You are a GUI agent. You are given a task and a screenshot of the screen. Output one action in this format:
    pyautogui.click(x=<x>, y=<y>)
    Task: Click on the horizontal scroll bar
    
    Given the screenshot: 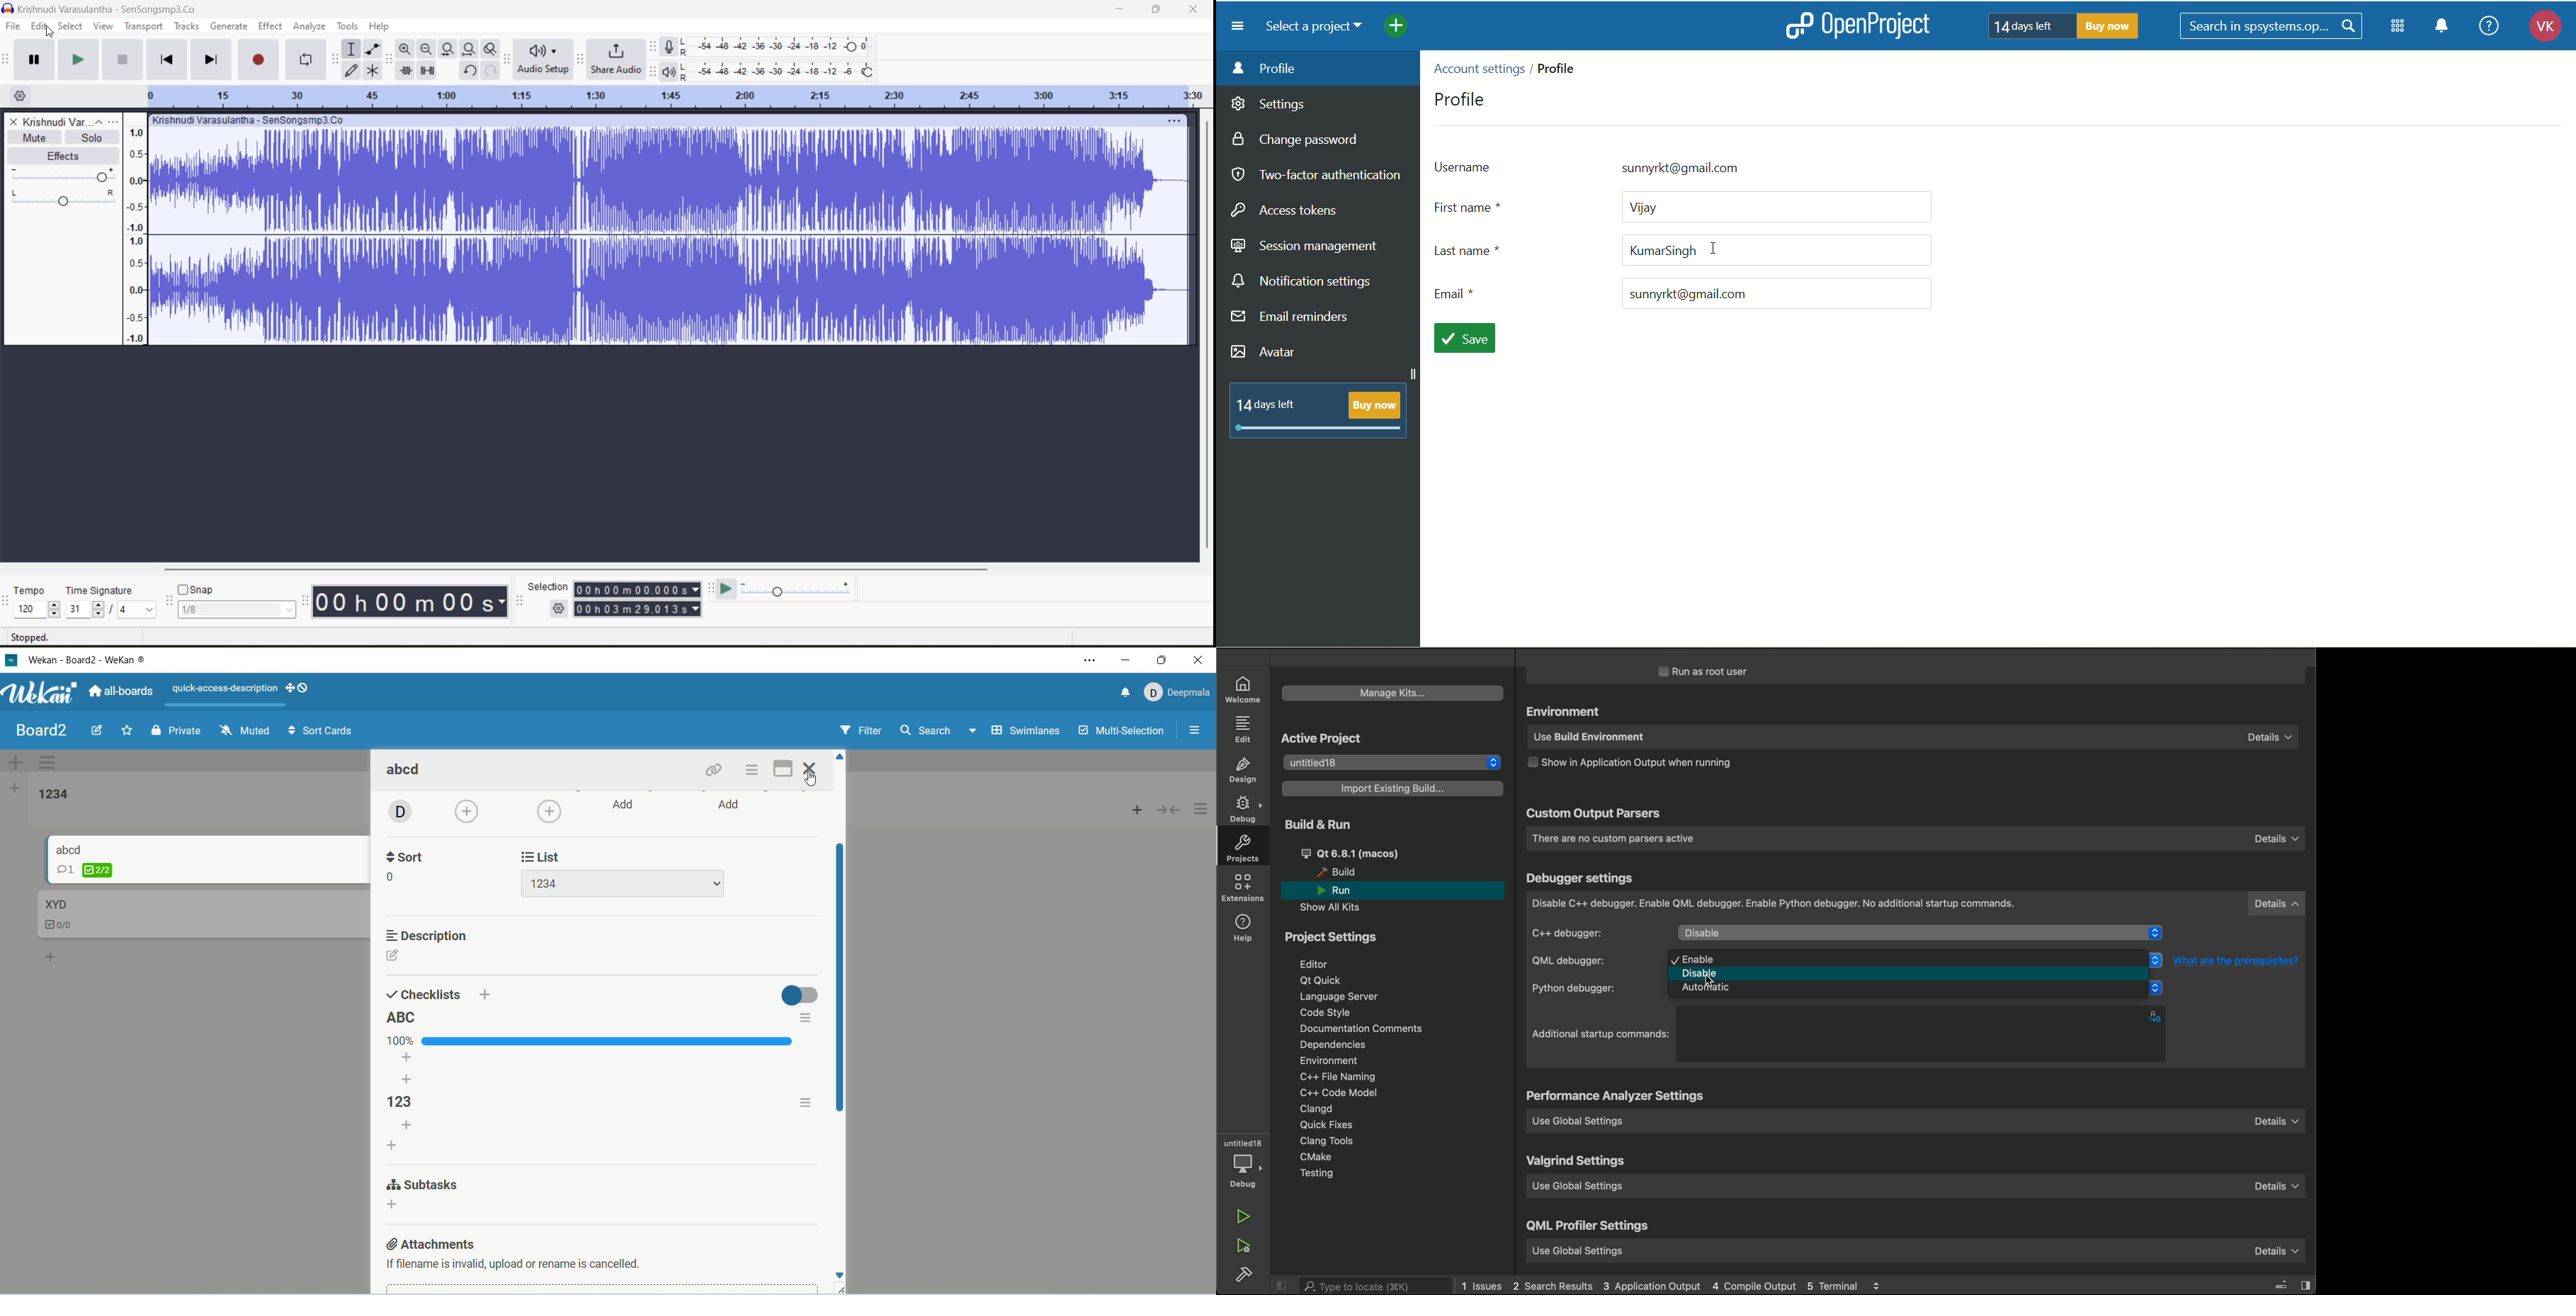 What is the action you would take?
    pyautogui.click(x=585, y=566)
    